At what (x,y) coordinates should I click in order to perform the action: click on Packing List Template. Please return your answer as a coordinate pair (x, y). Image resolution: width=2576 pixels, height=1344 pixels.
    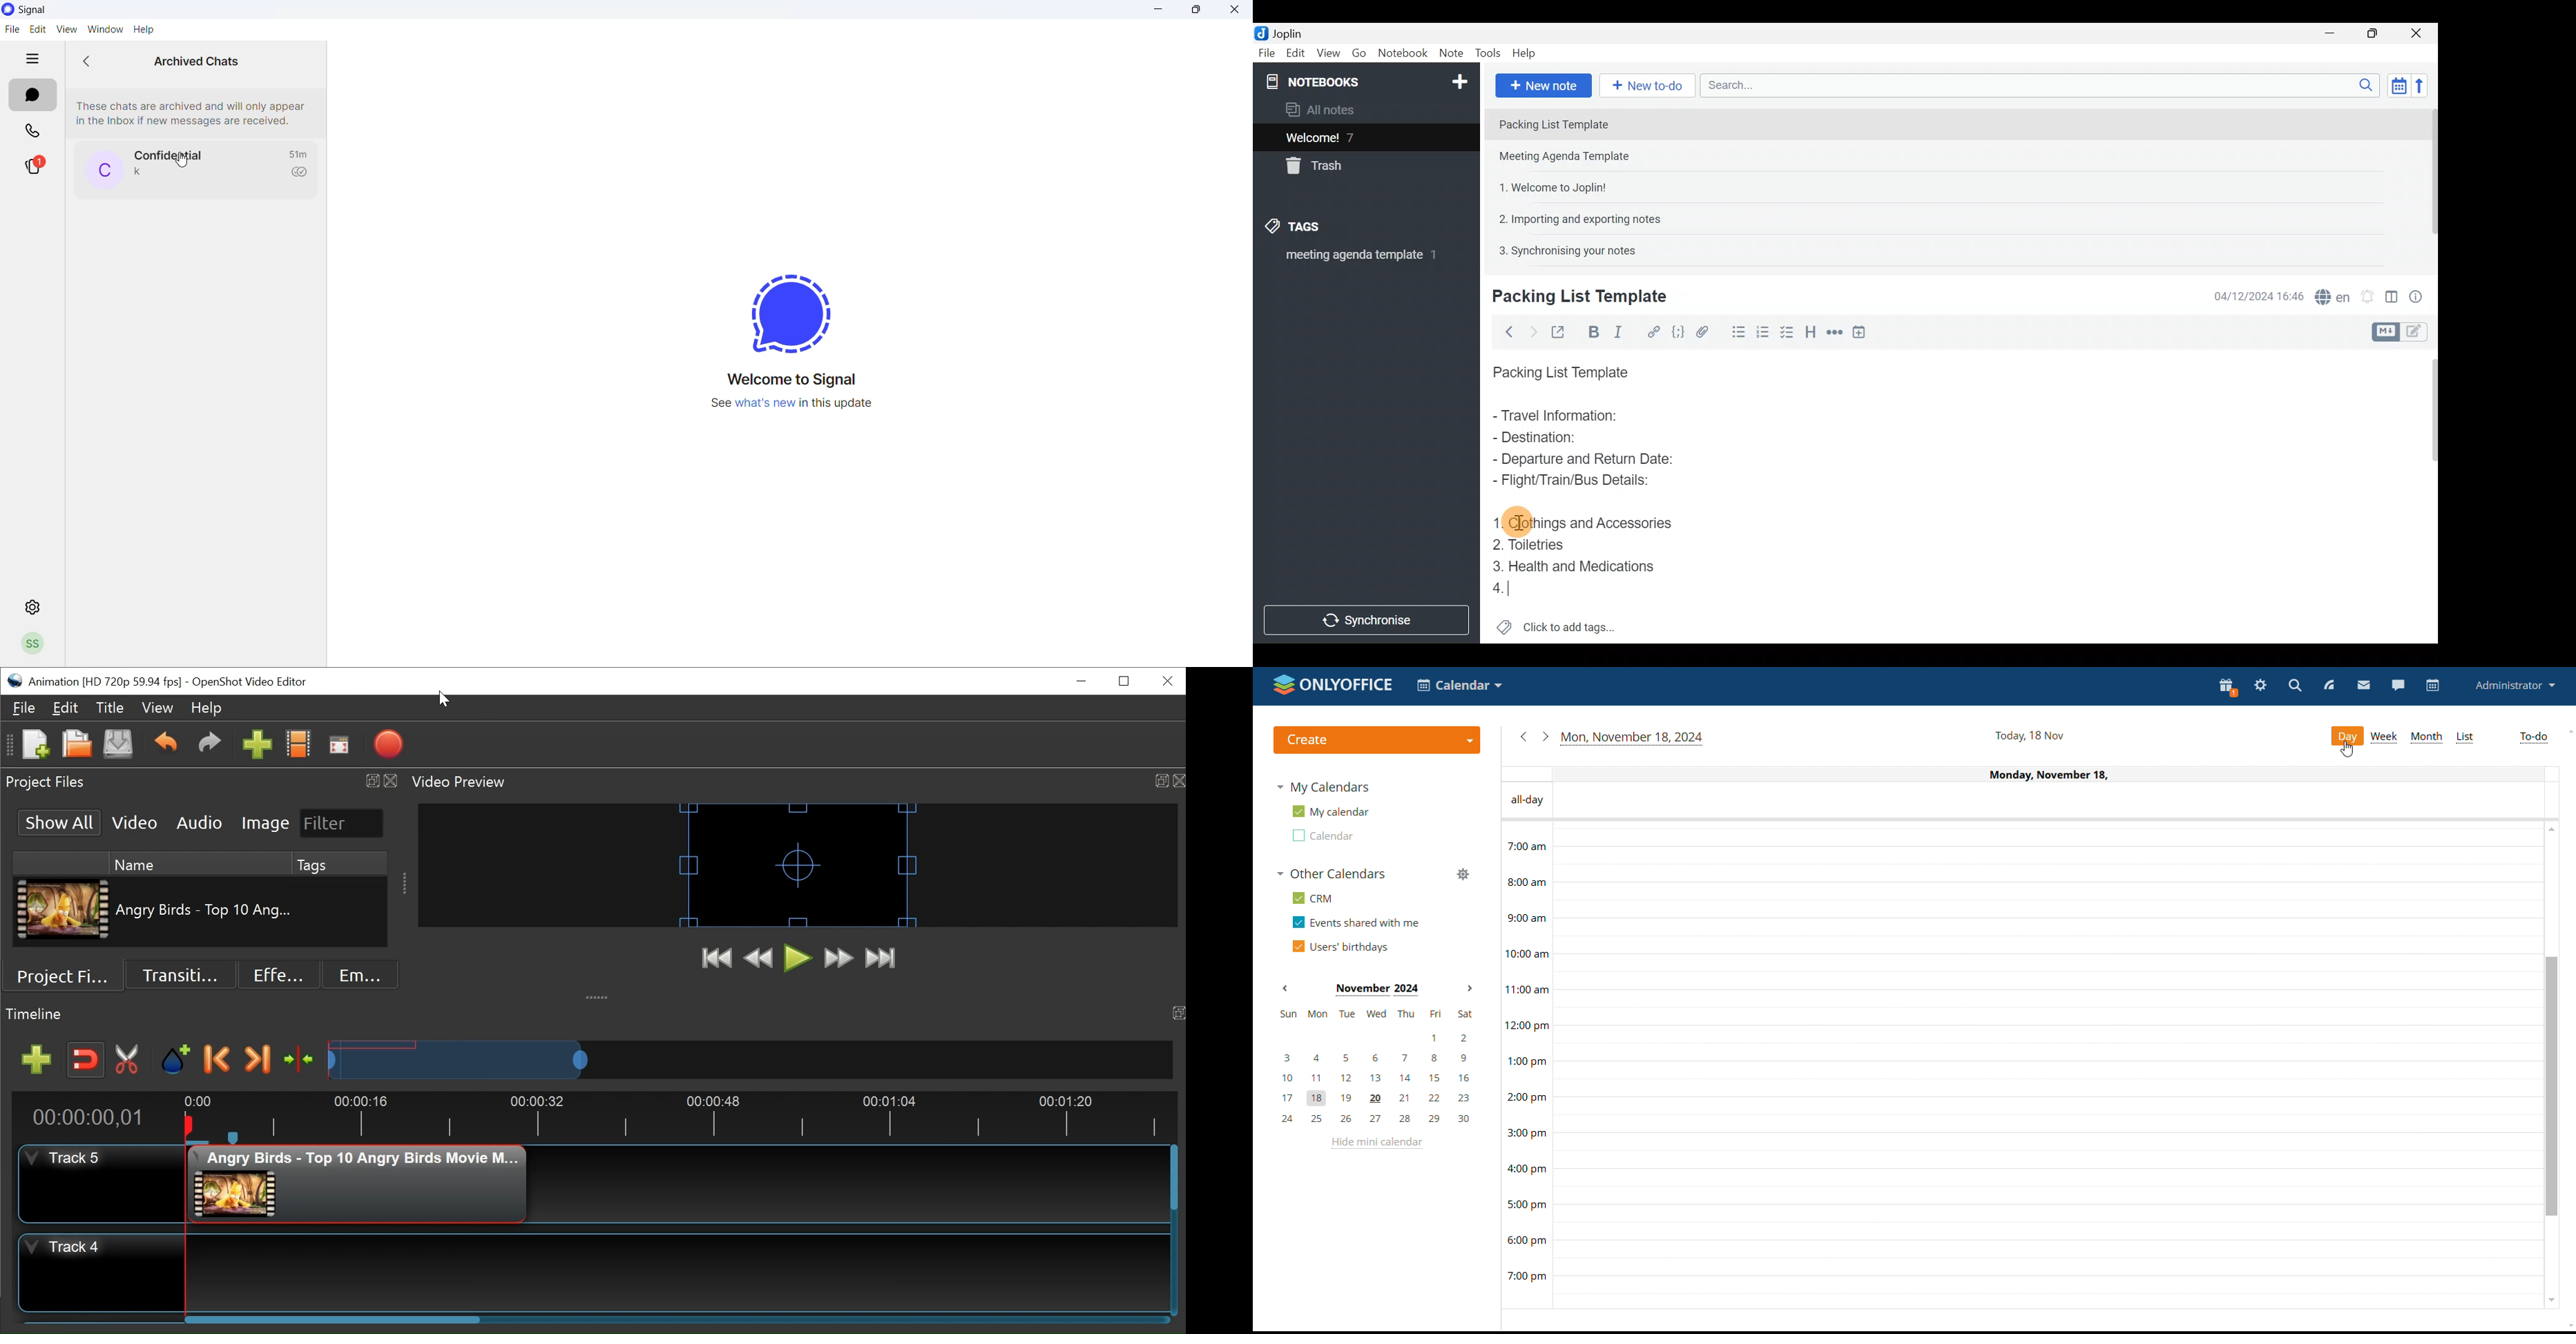
    Looking at the image, I should click on (1558, 369).